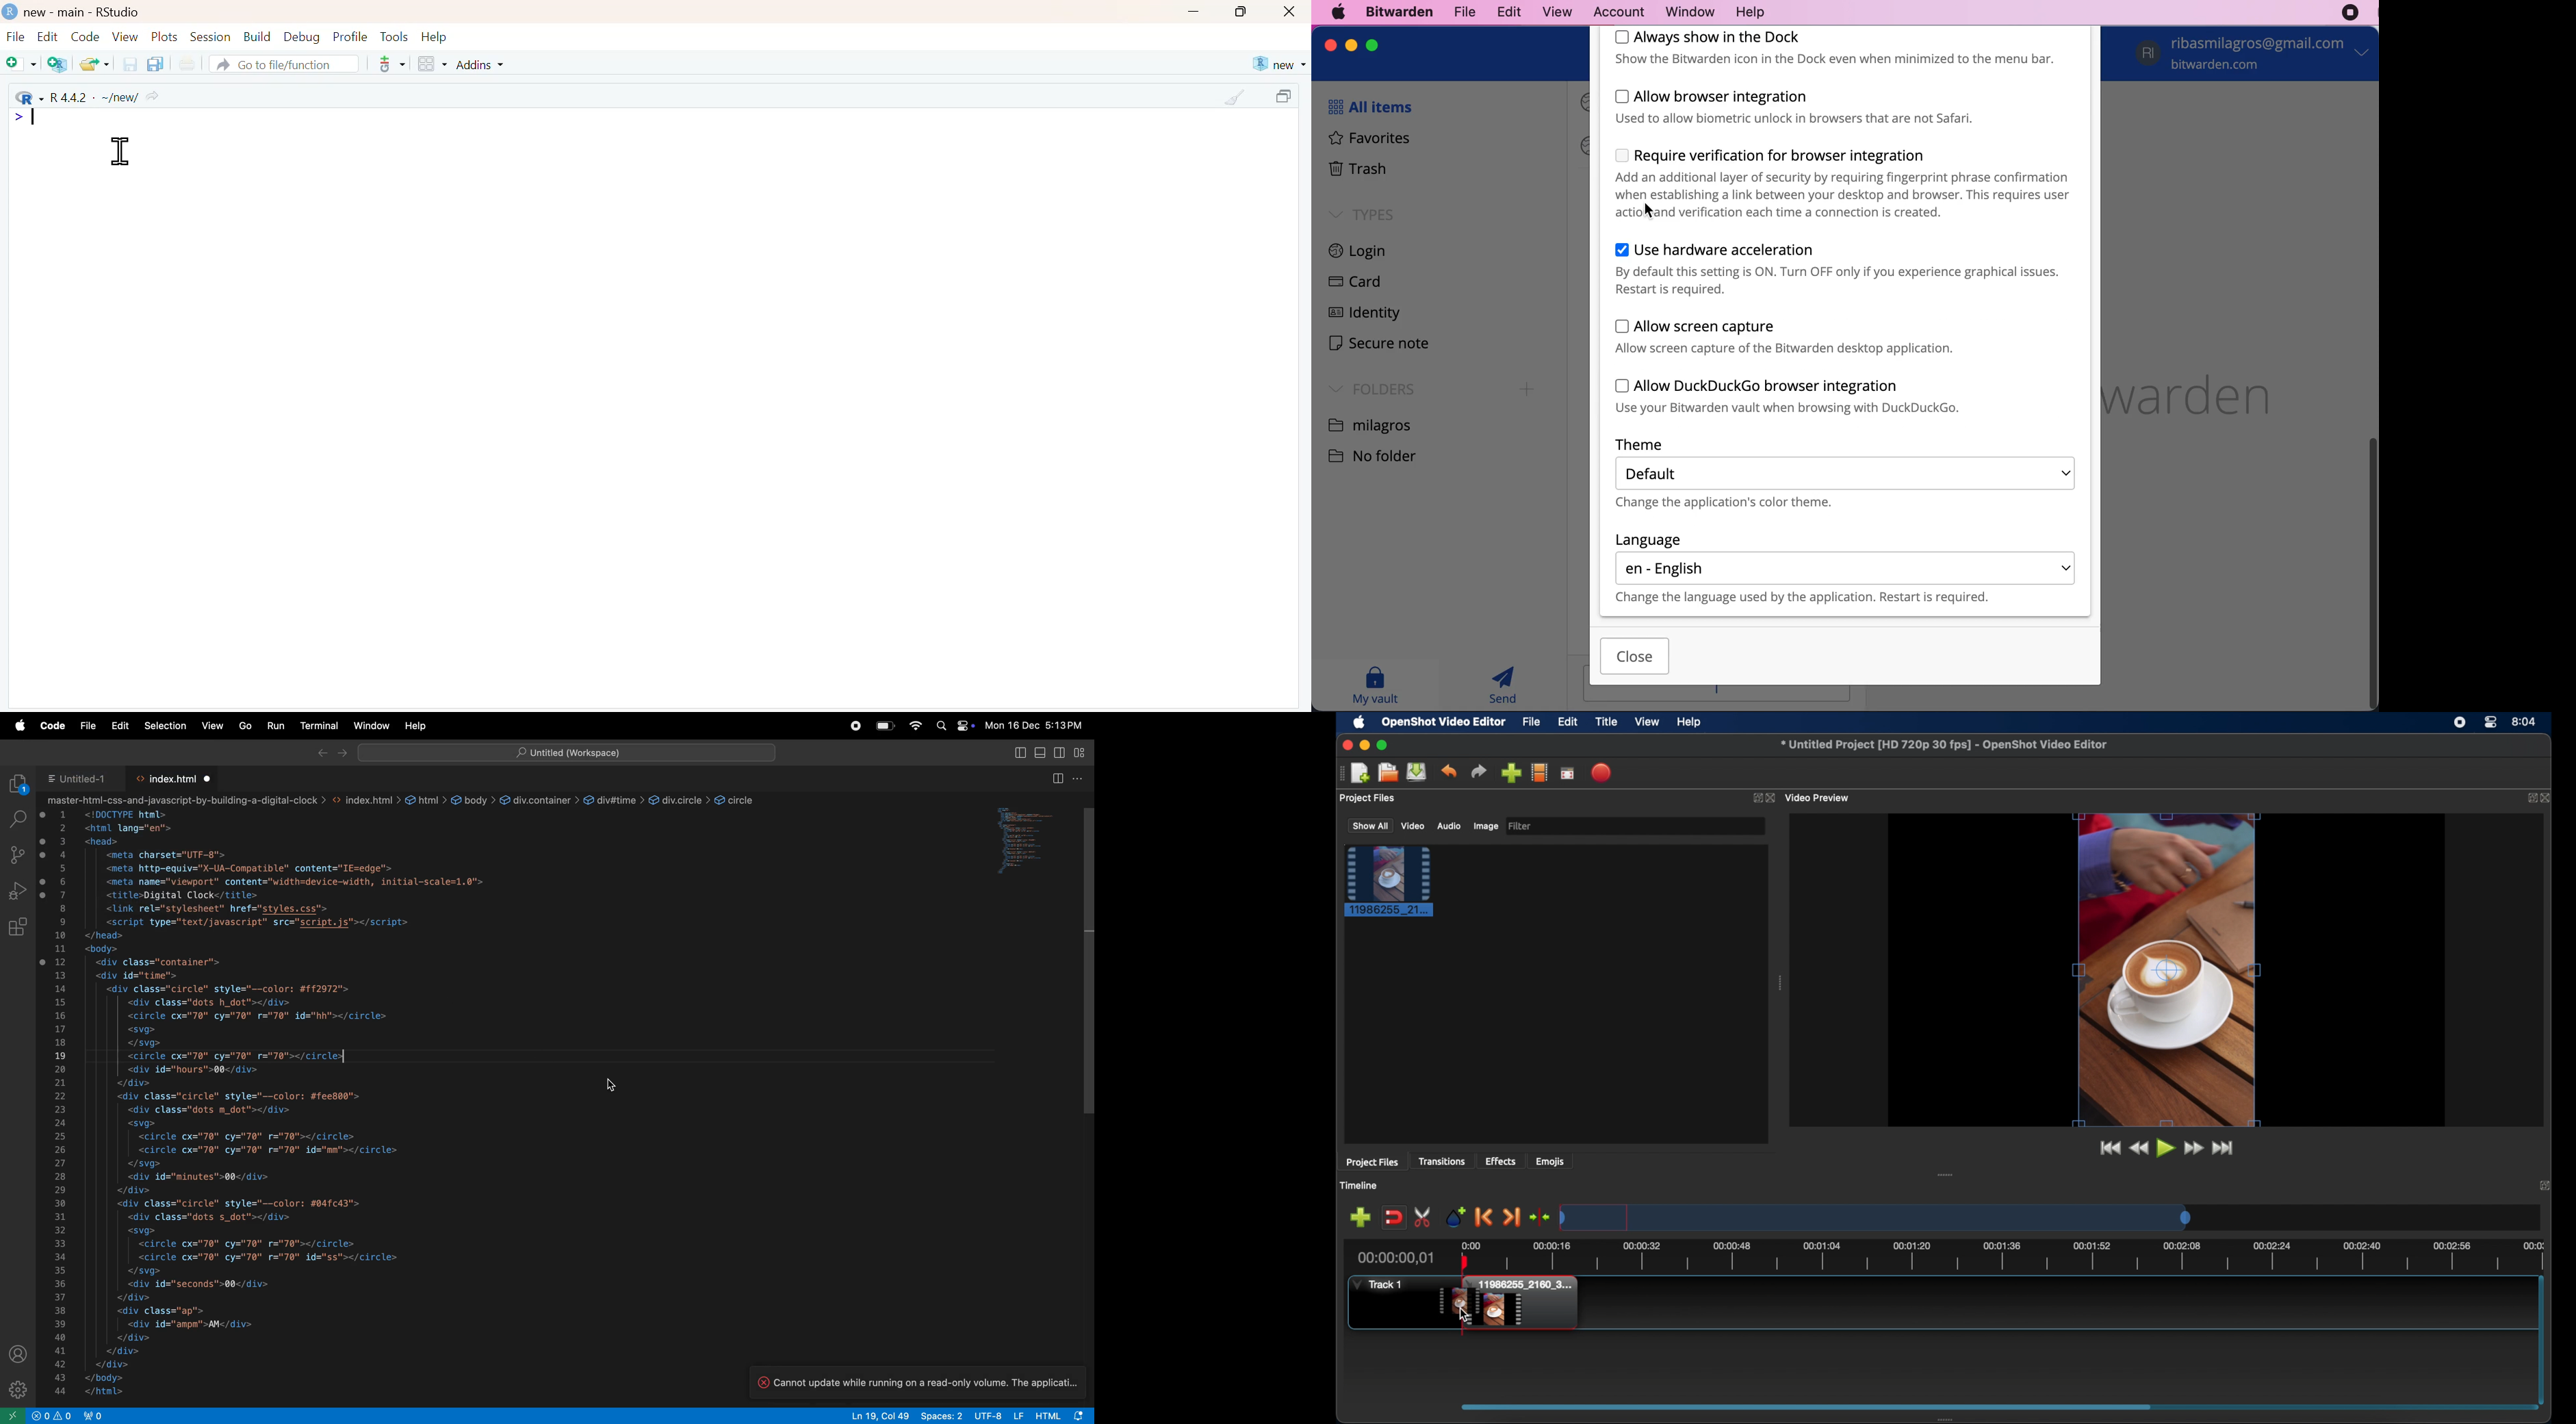  I want to click on <div class="ap">, so click(164, 1310).